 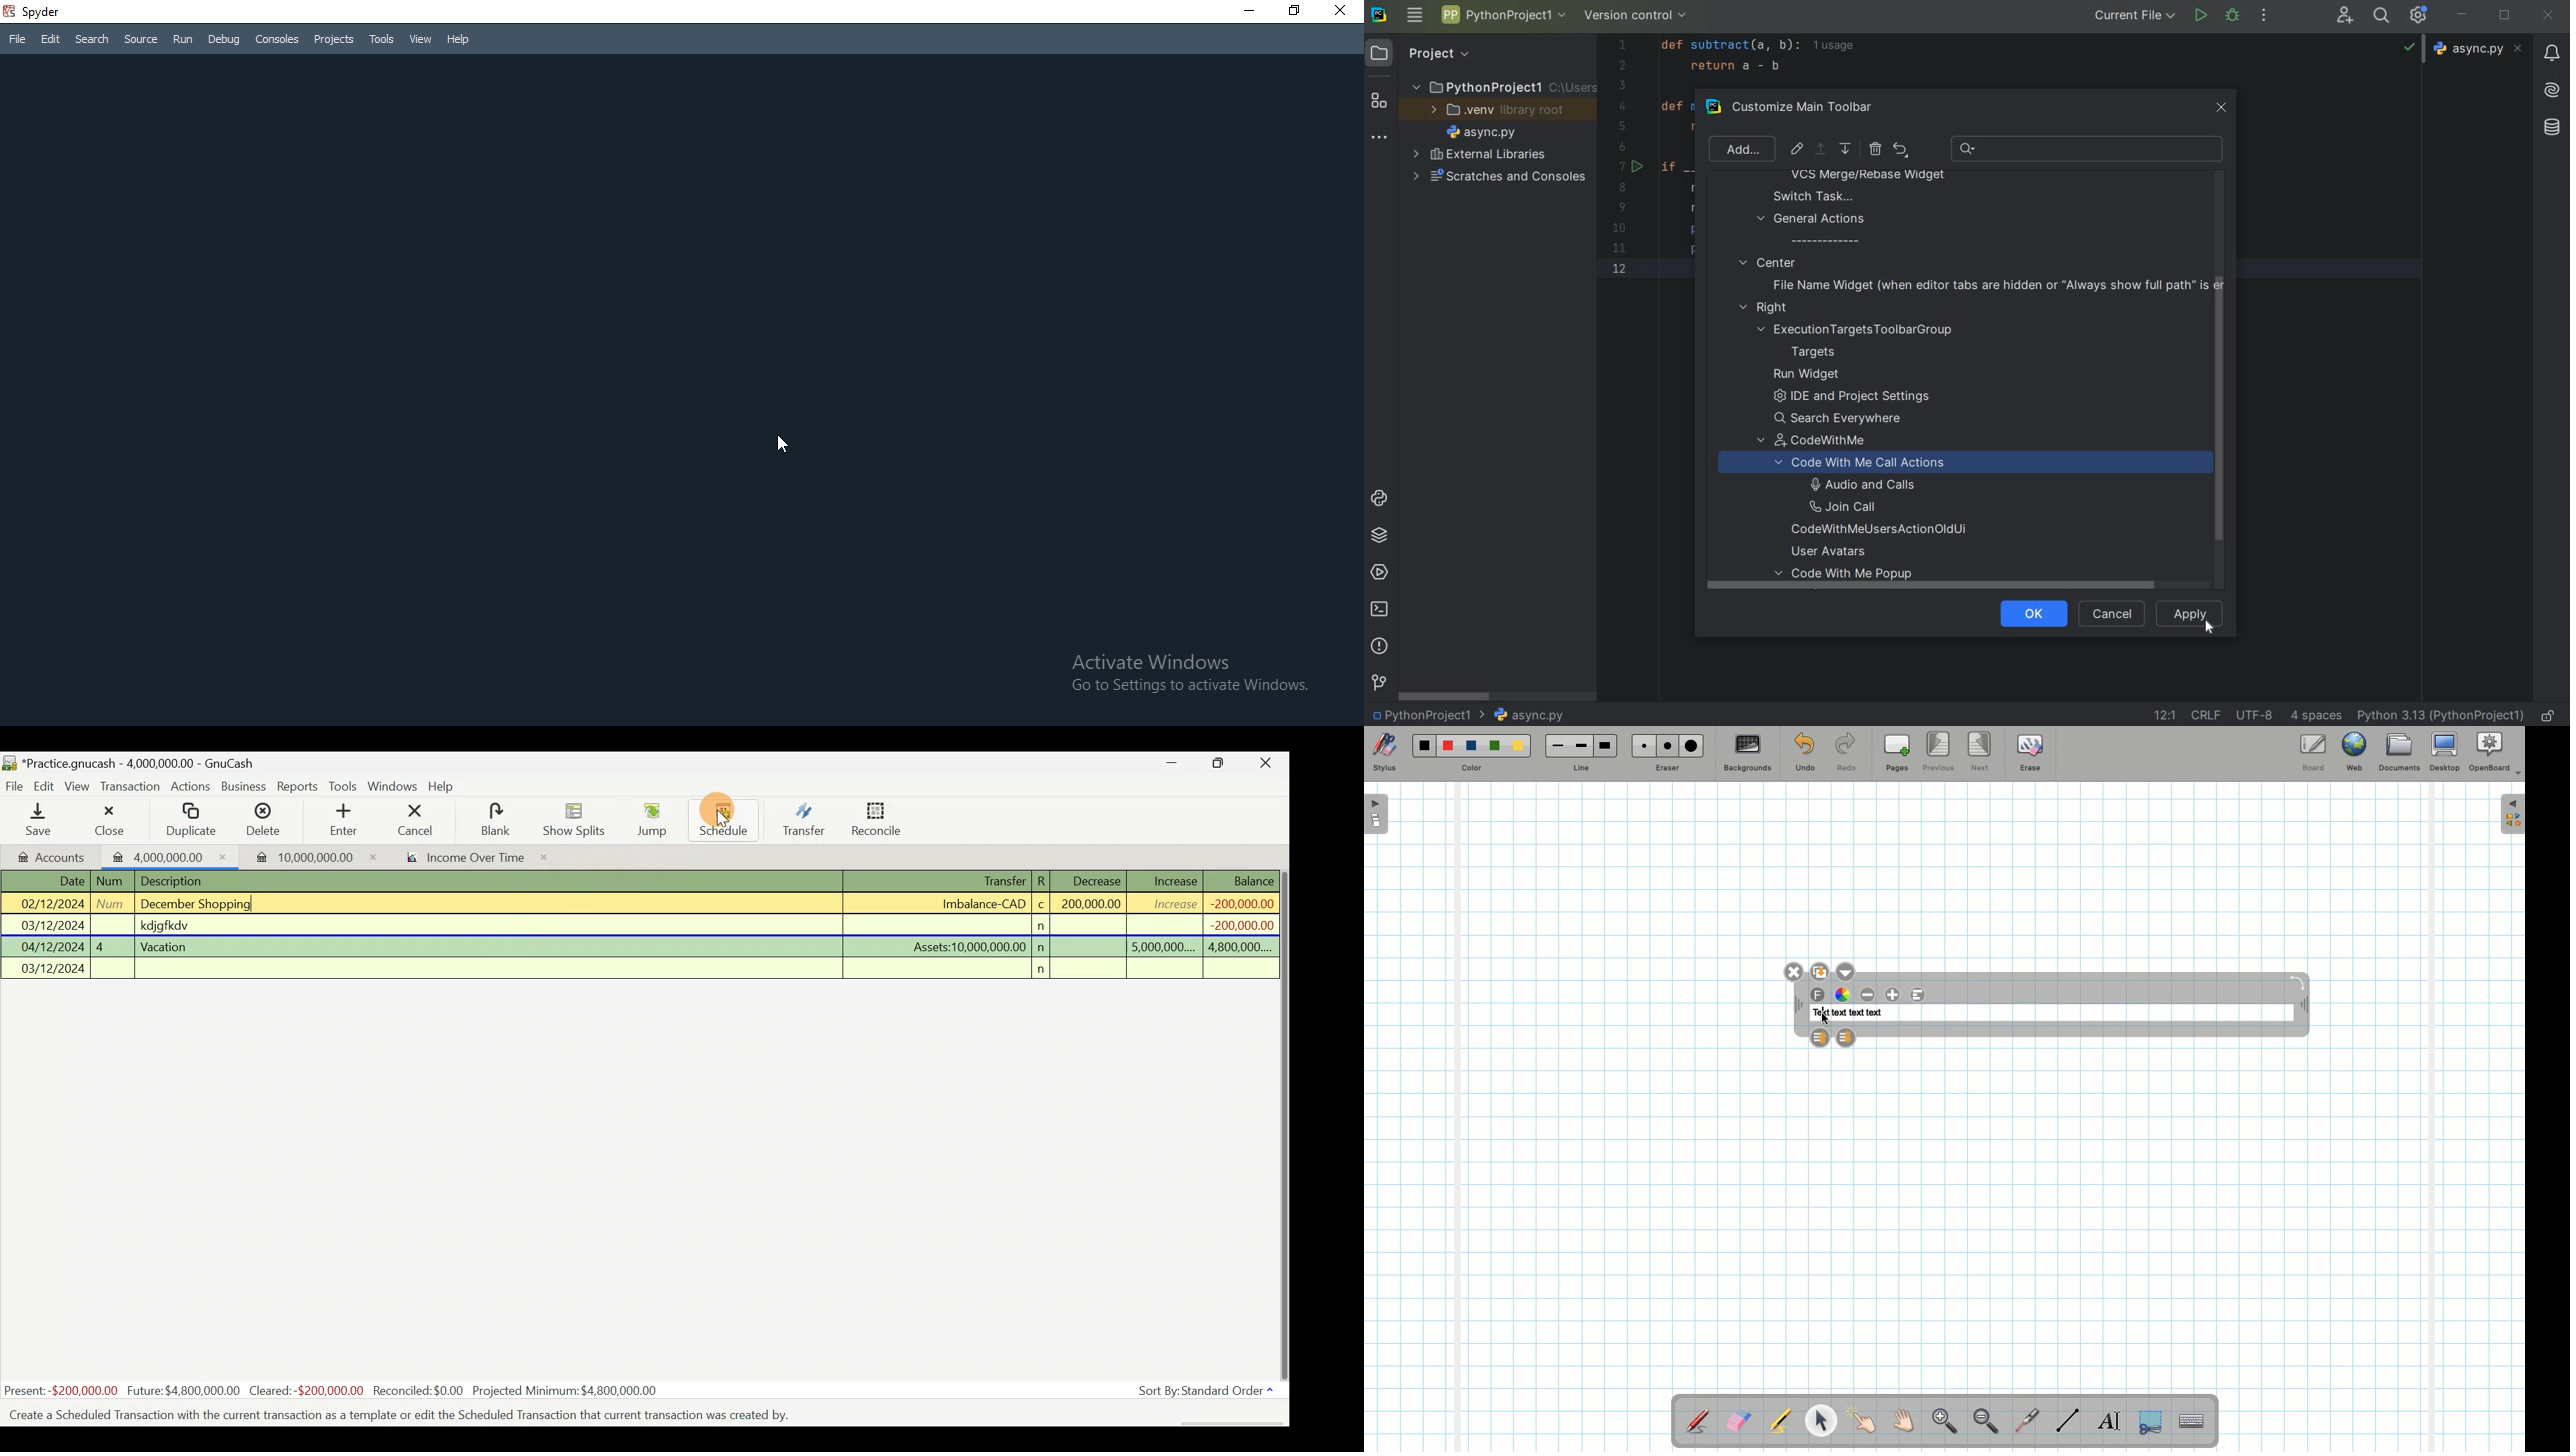 What do you see at coordinates (1812, 229) in the screenshot?
I see `general actions` at bounding box center [1812, 229].